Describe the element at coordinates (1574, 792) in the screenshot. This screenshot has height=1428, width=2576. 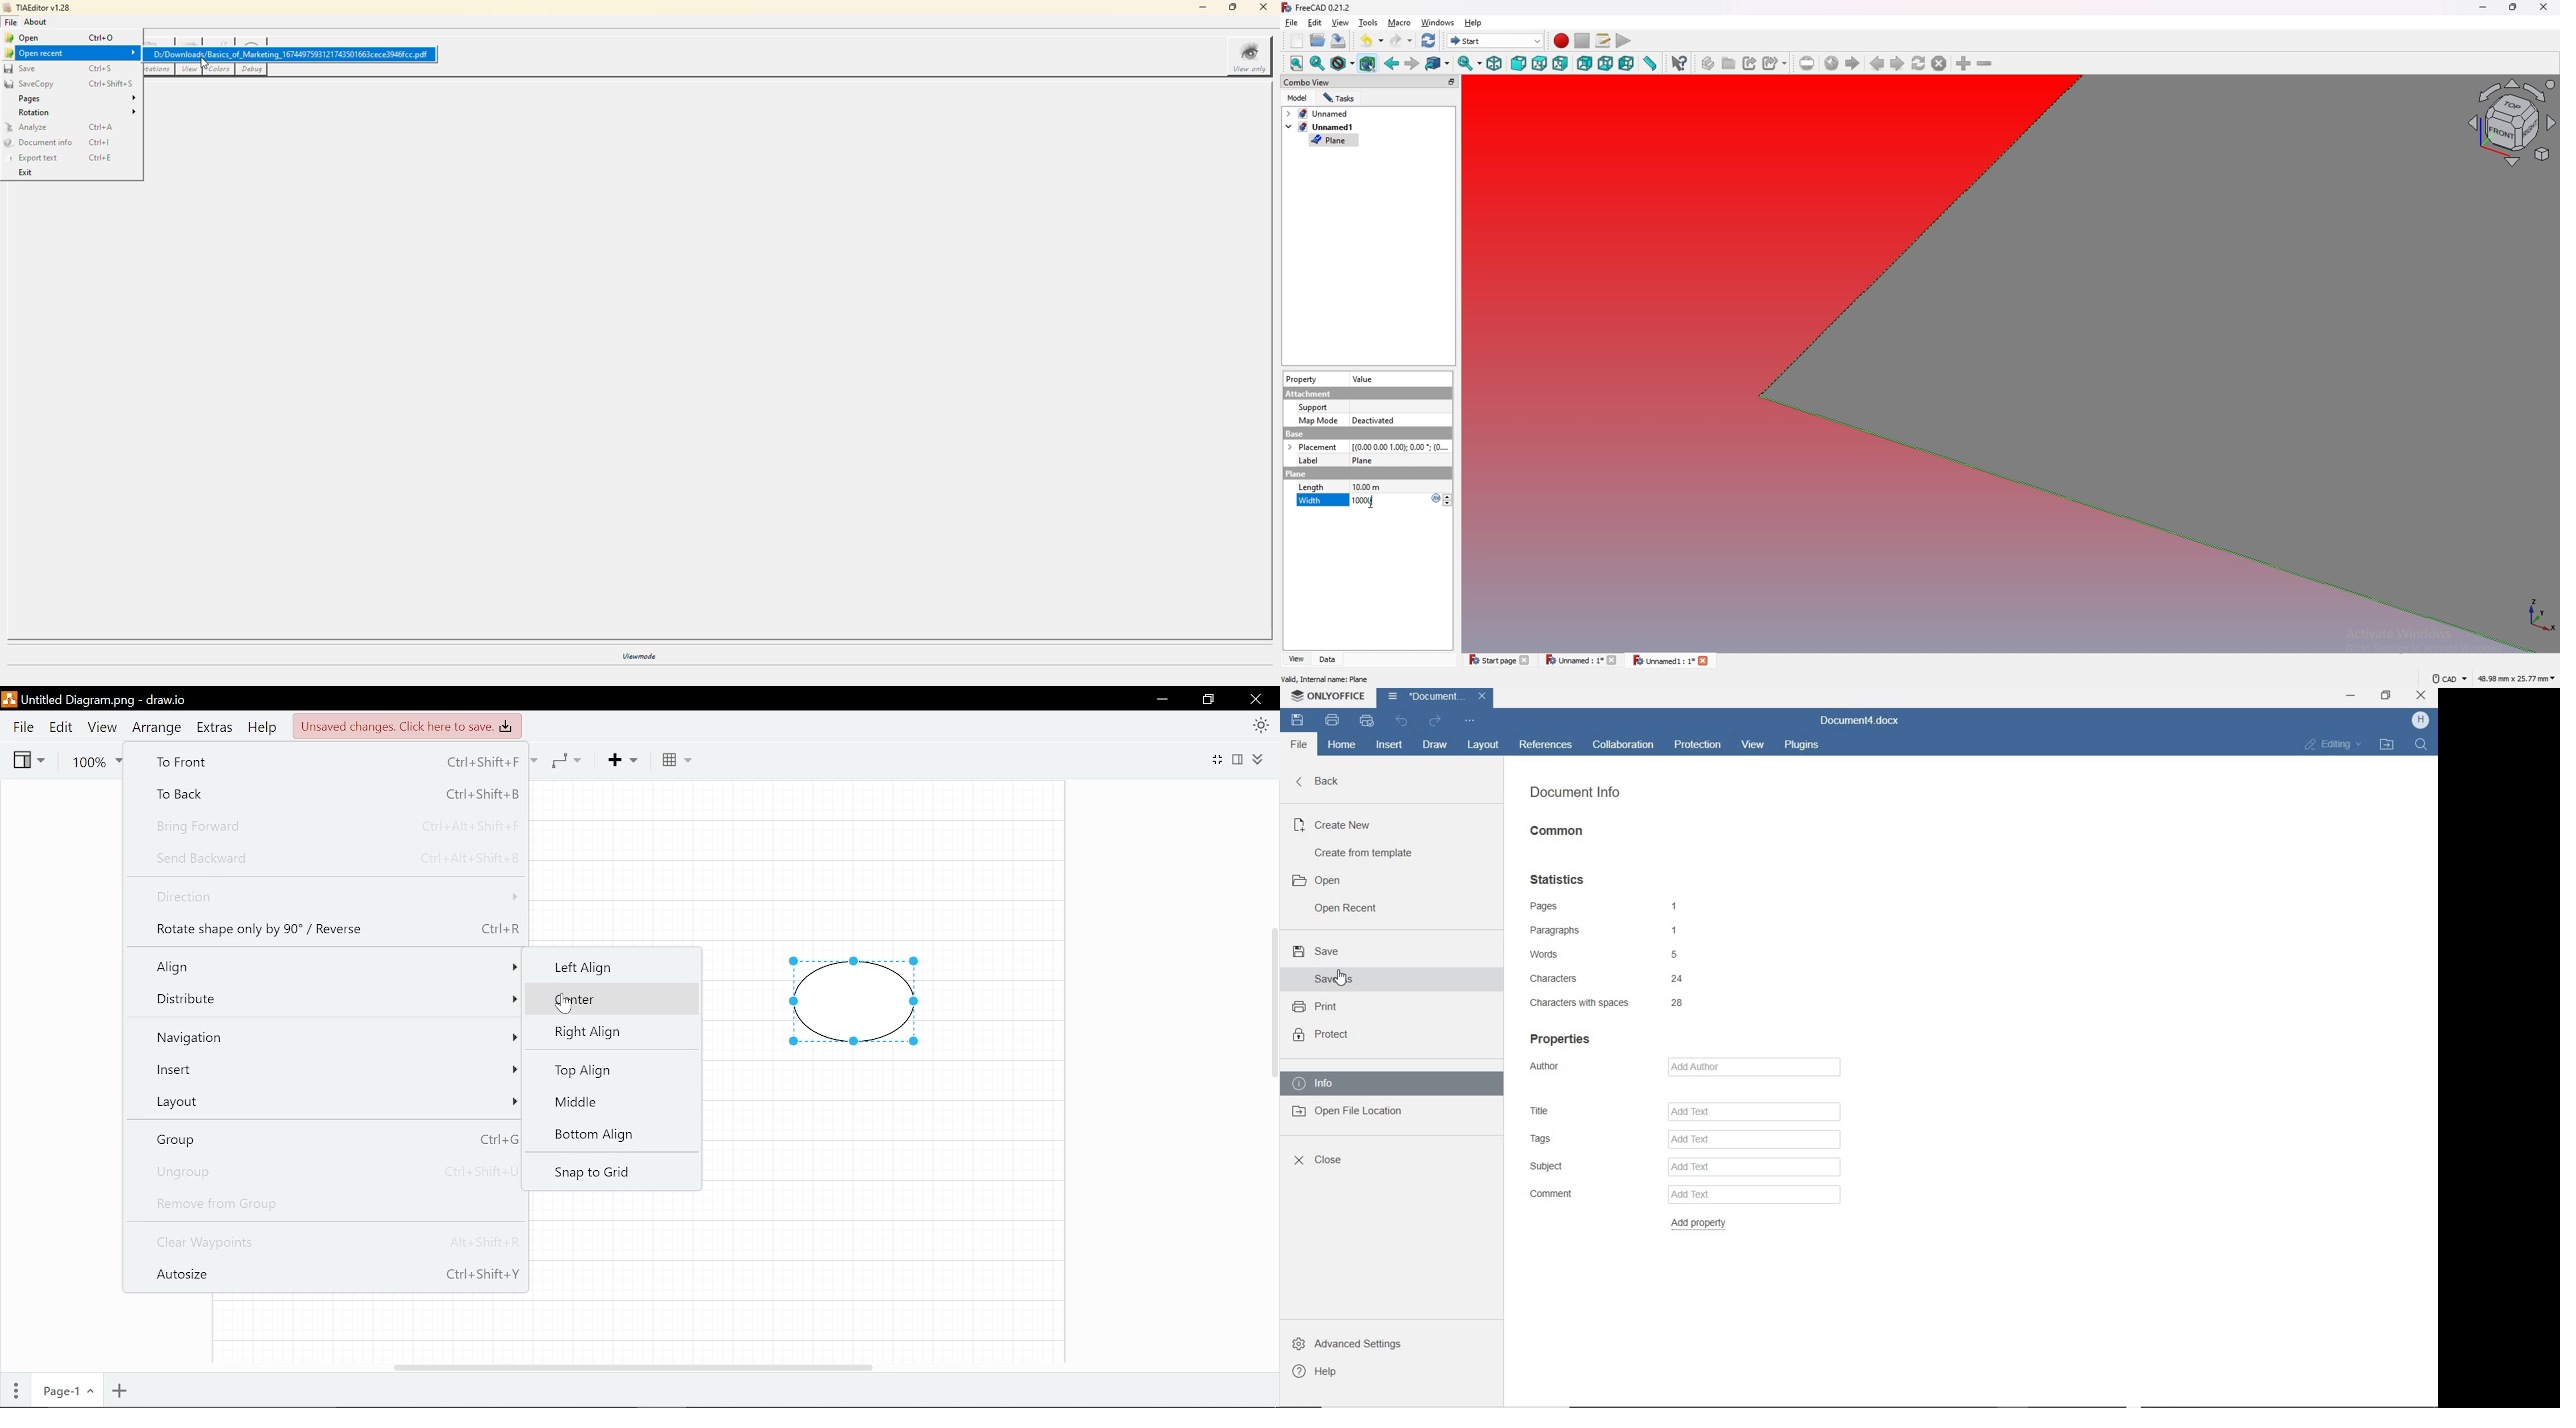
I see `document info` at that location.